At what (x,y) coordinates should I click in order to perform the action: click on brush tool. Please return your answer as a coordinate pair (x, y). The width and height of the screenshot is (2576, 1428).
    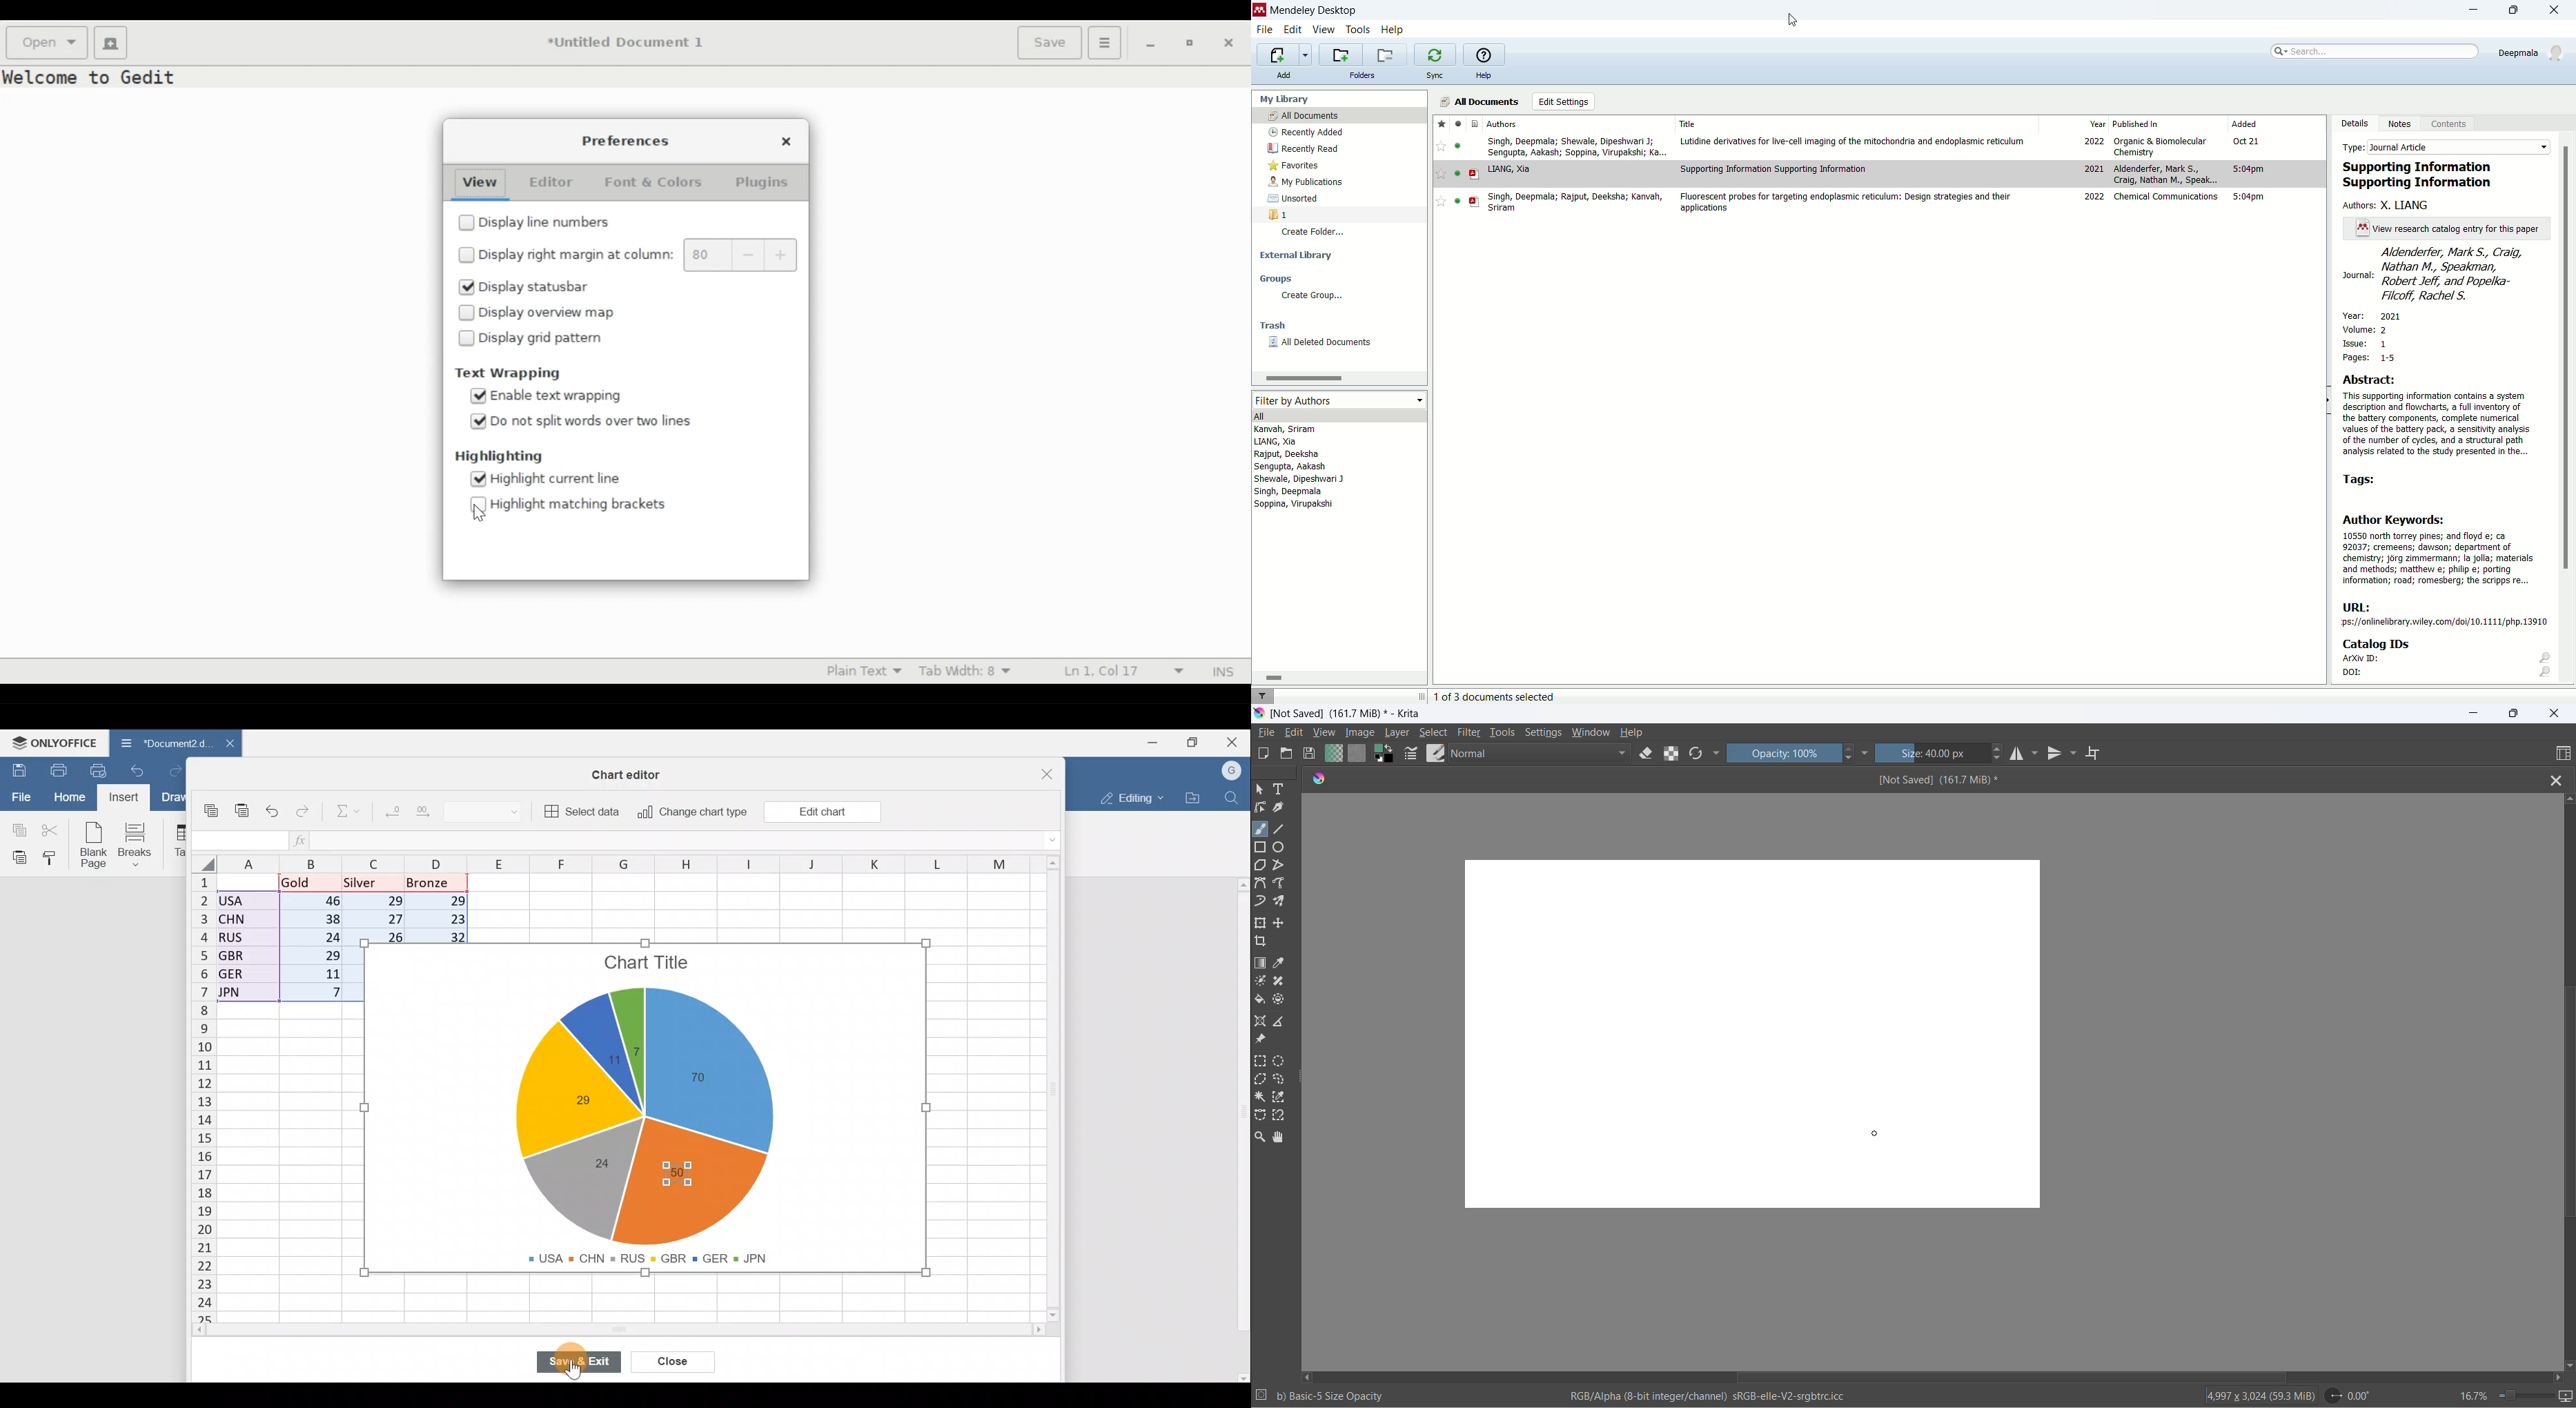
    Looking at the image, I should click on (1261, 829).